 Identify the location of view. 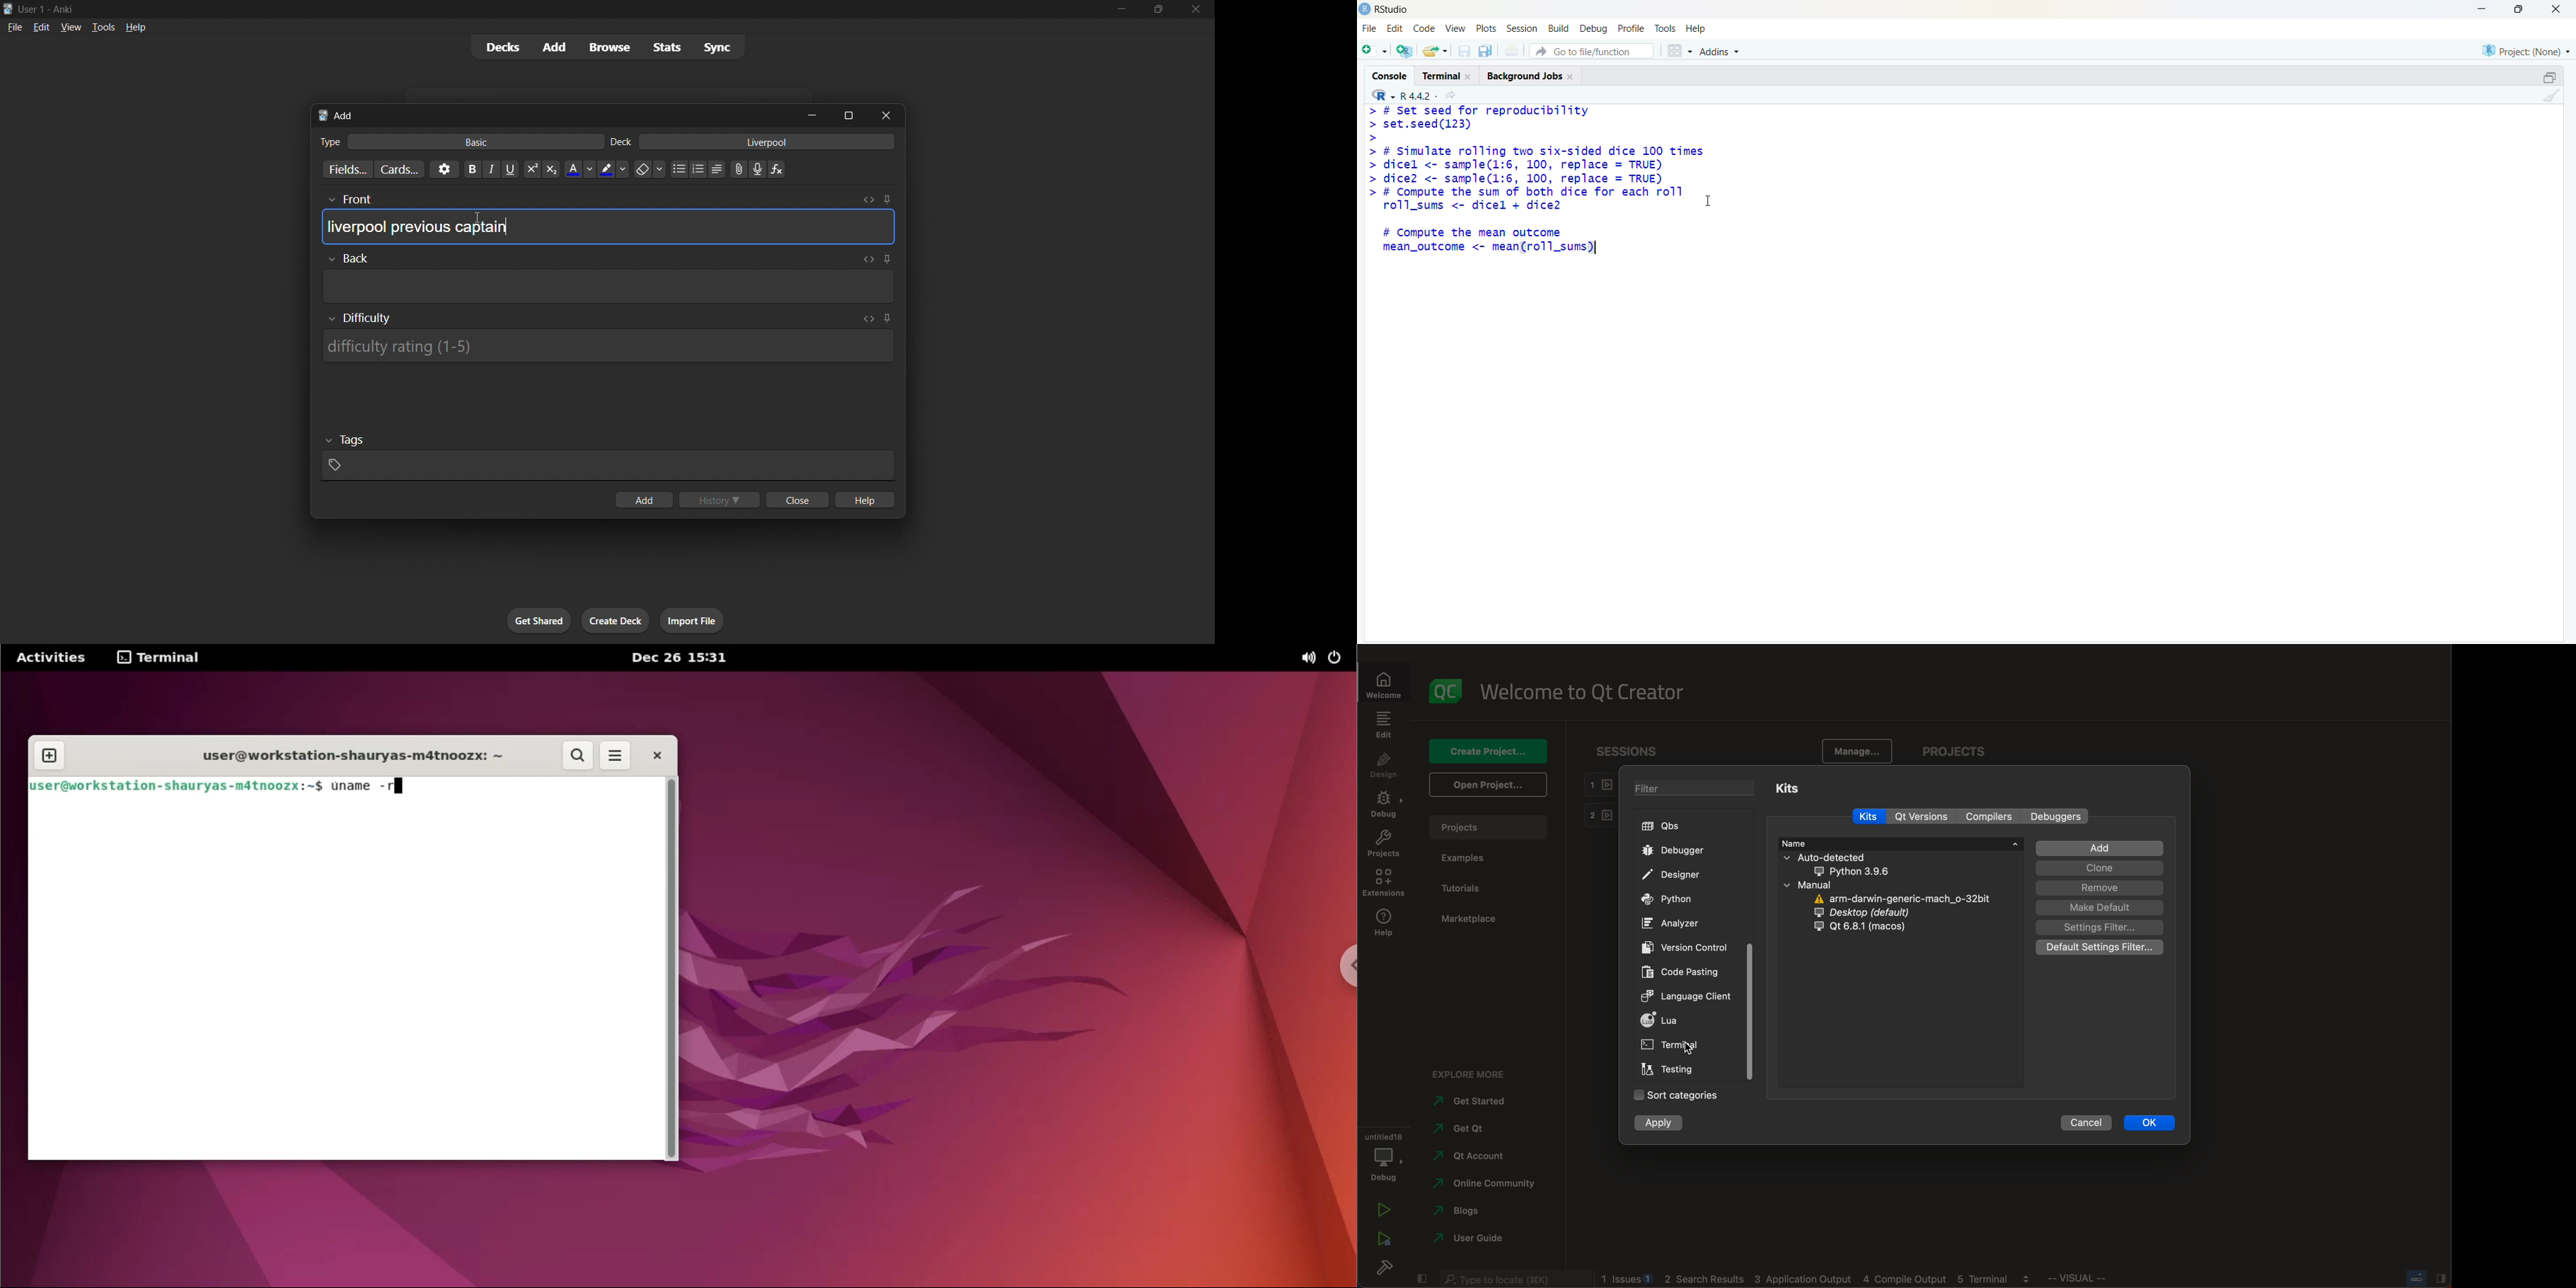
(1455, 28).